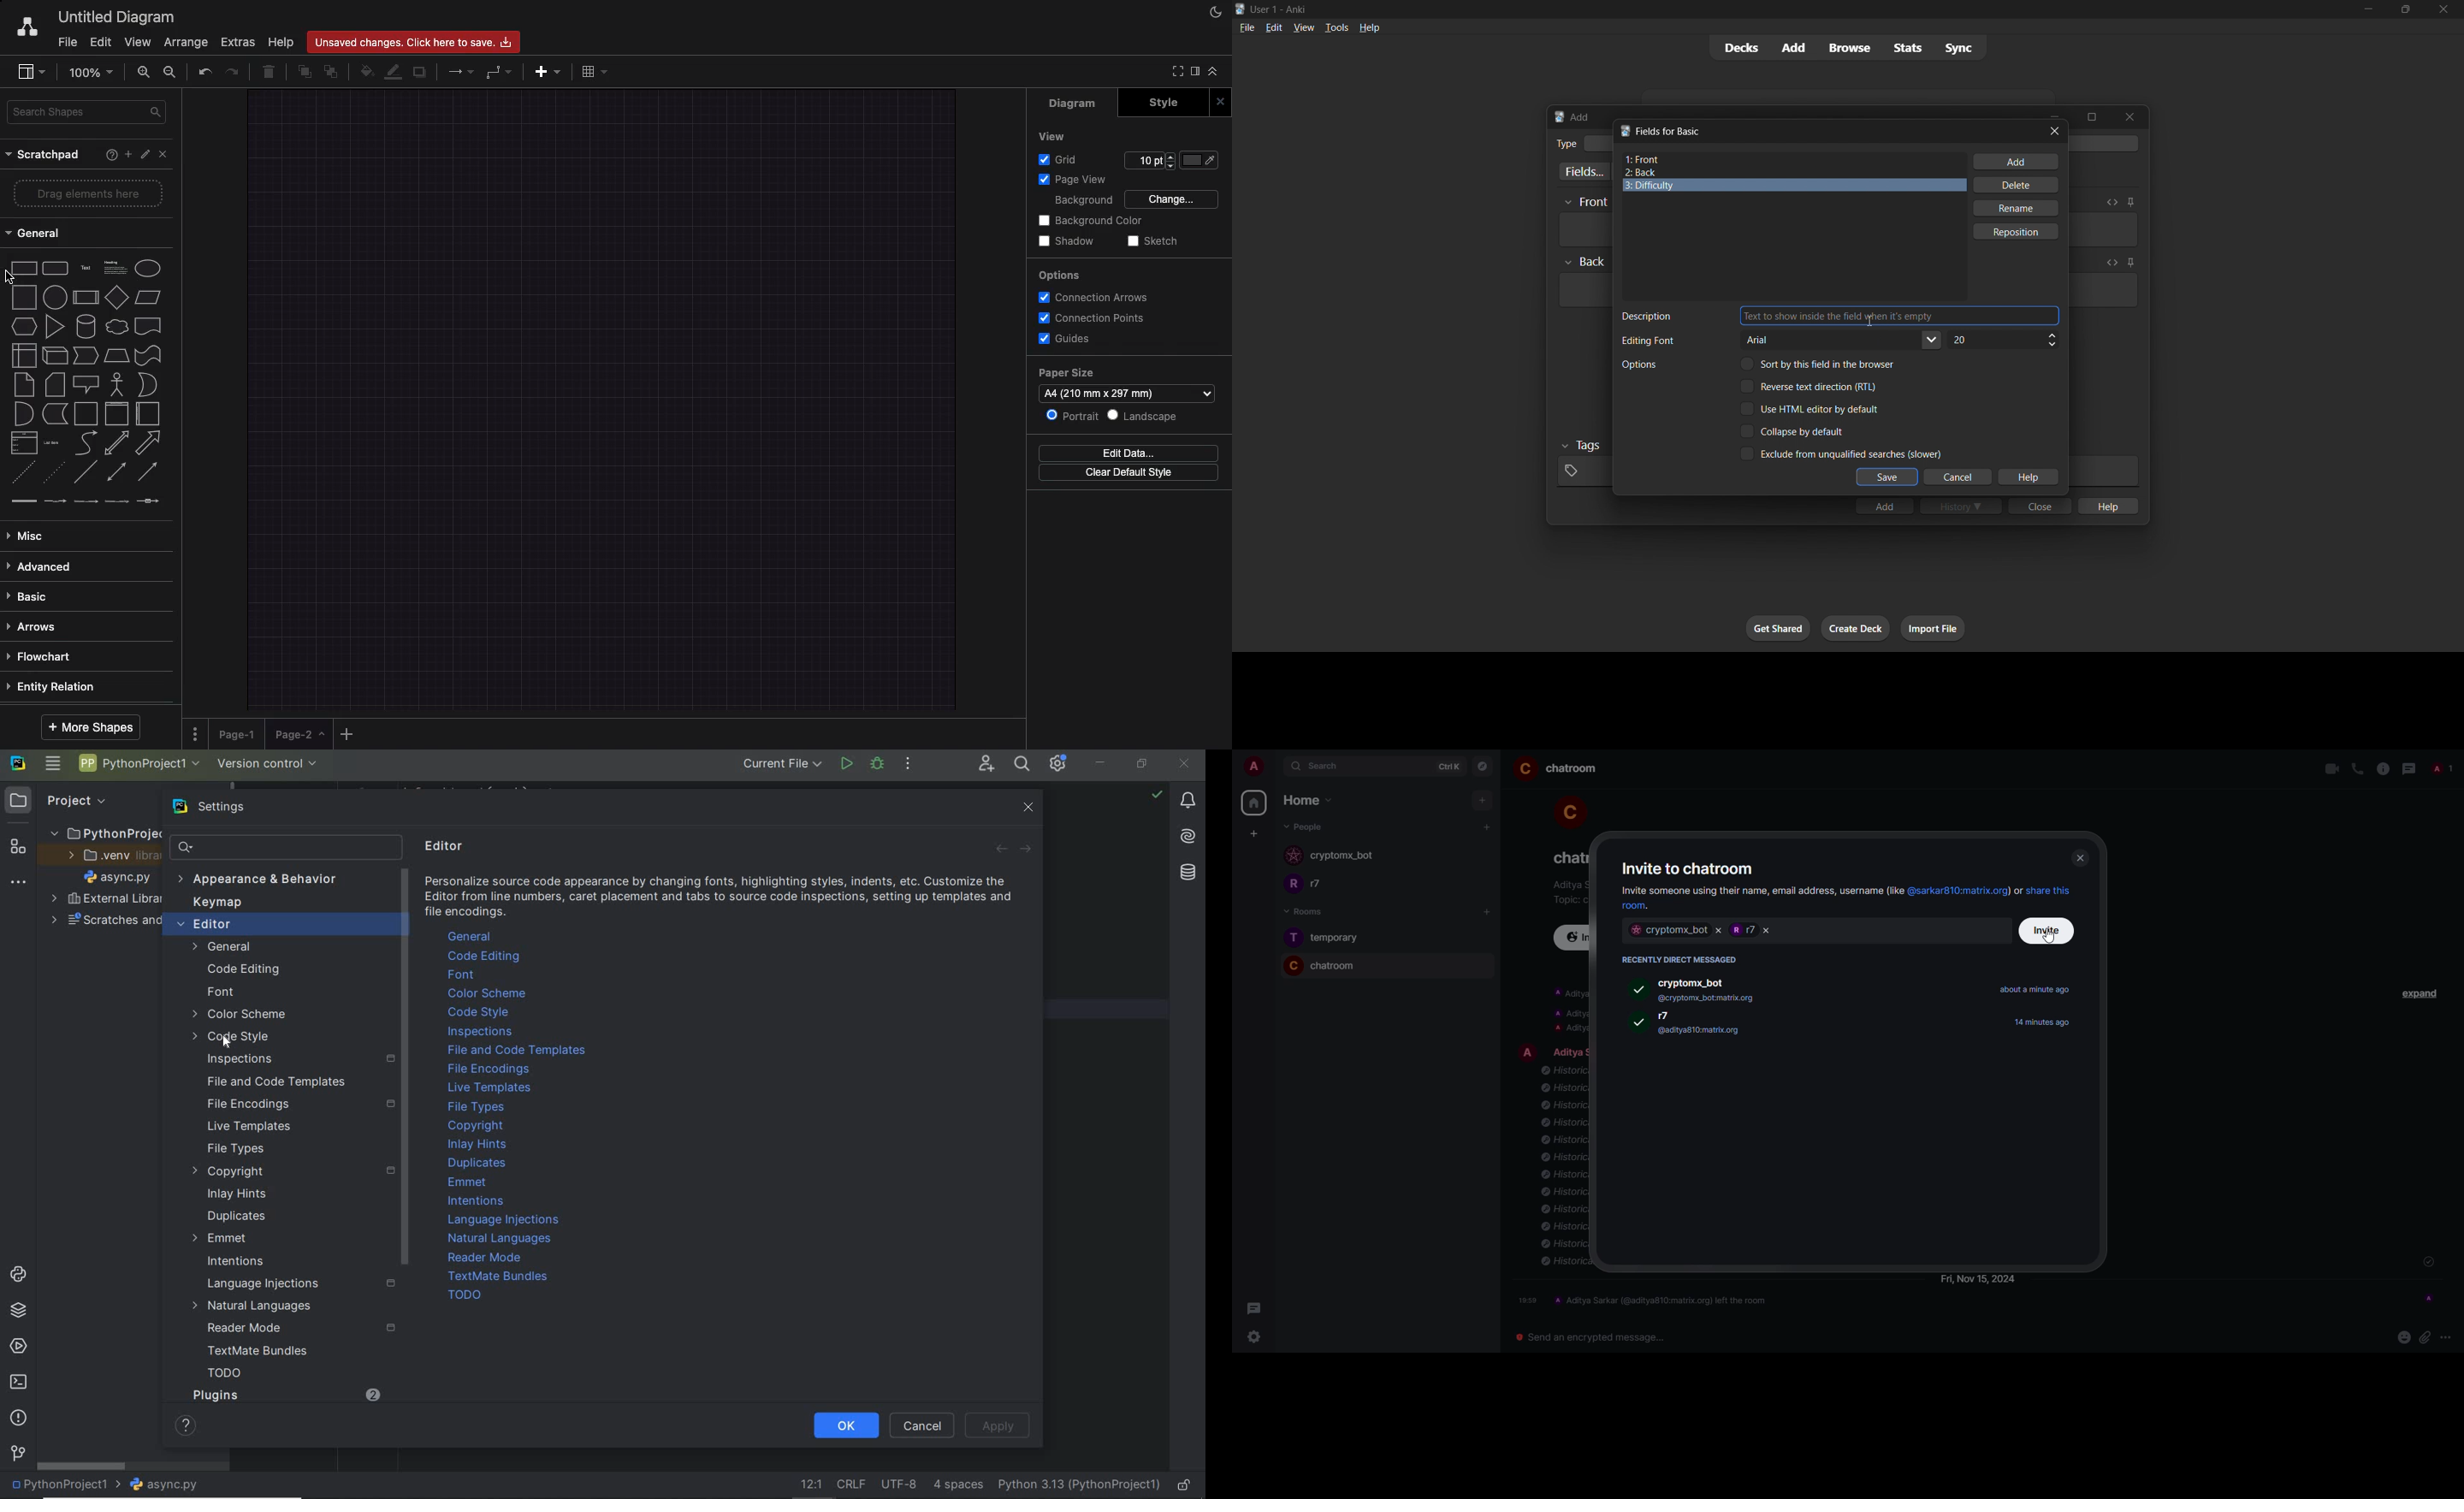  I want to click on circle, so click(54, 297).